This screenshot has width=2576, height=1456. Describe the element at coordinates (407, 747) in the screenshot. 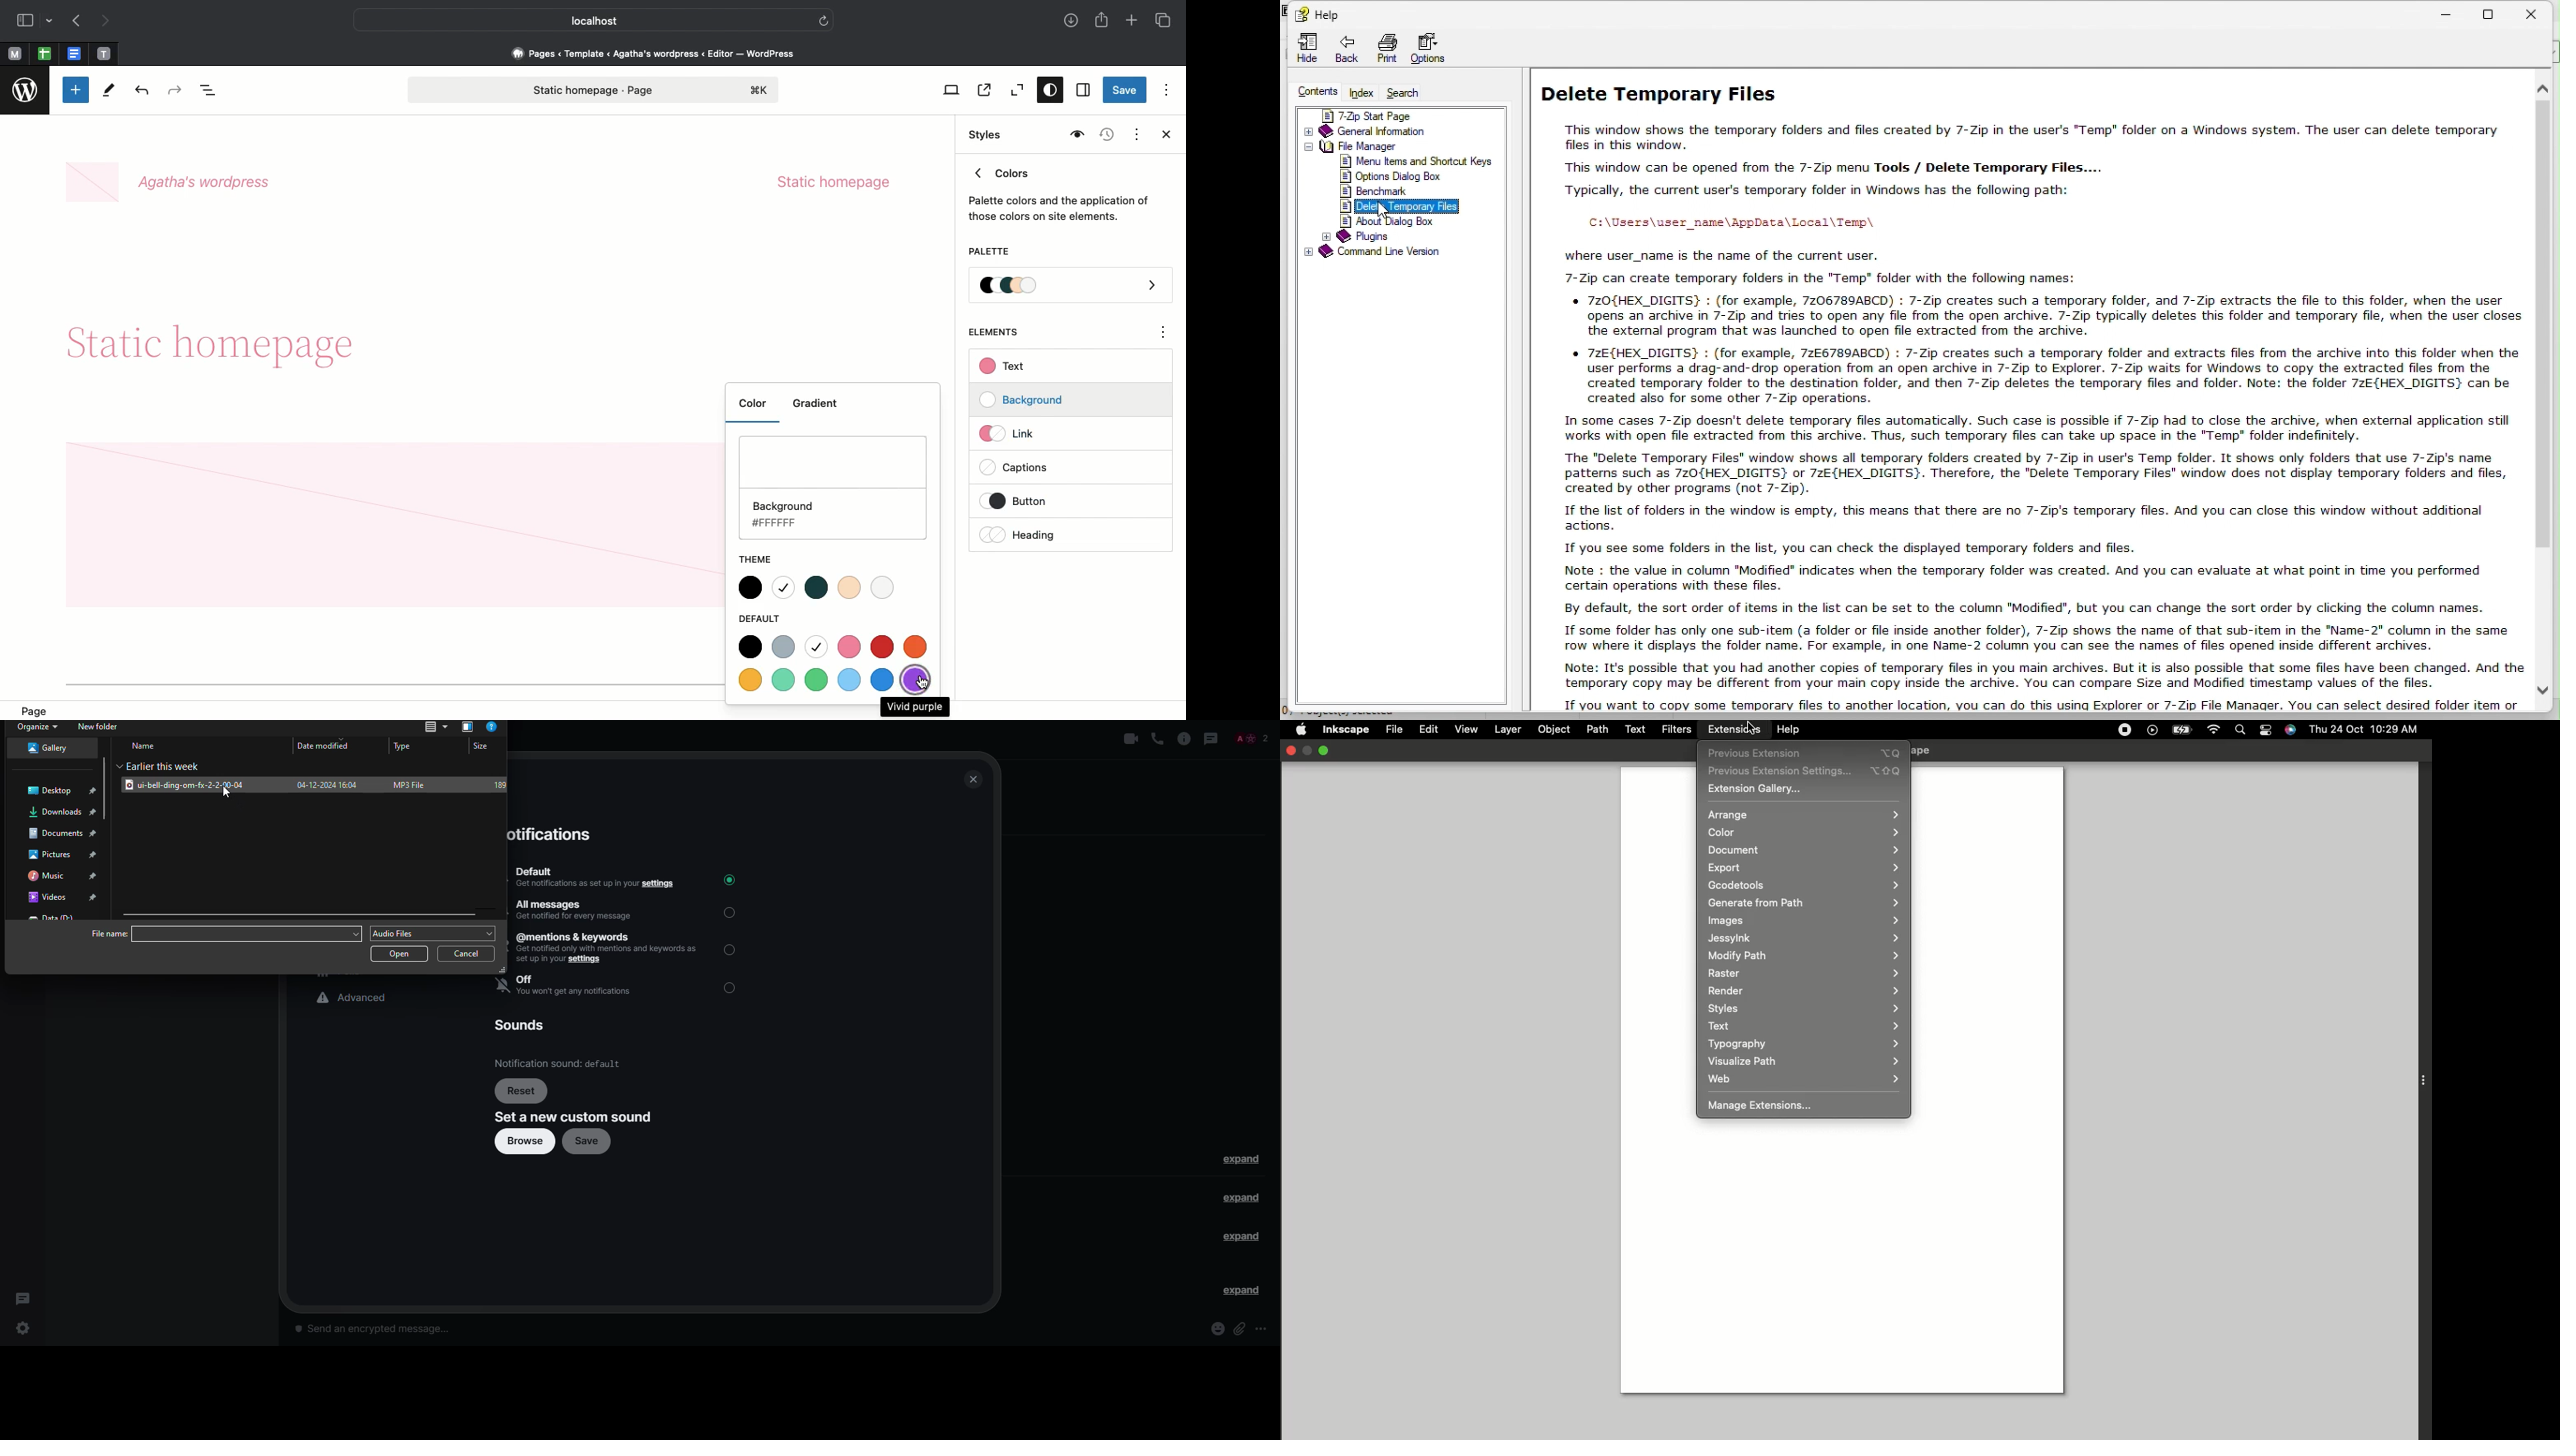

I see `Type` at that location.